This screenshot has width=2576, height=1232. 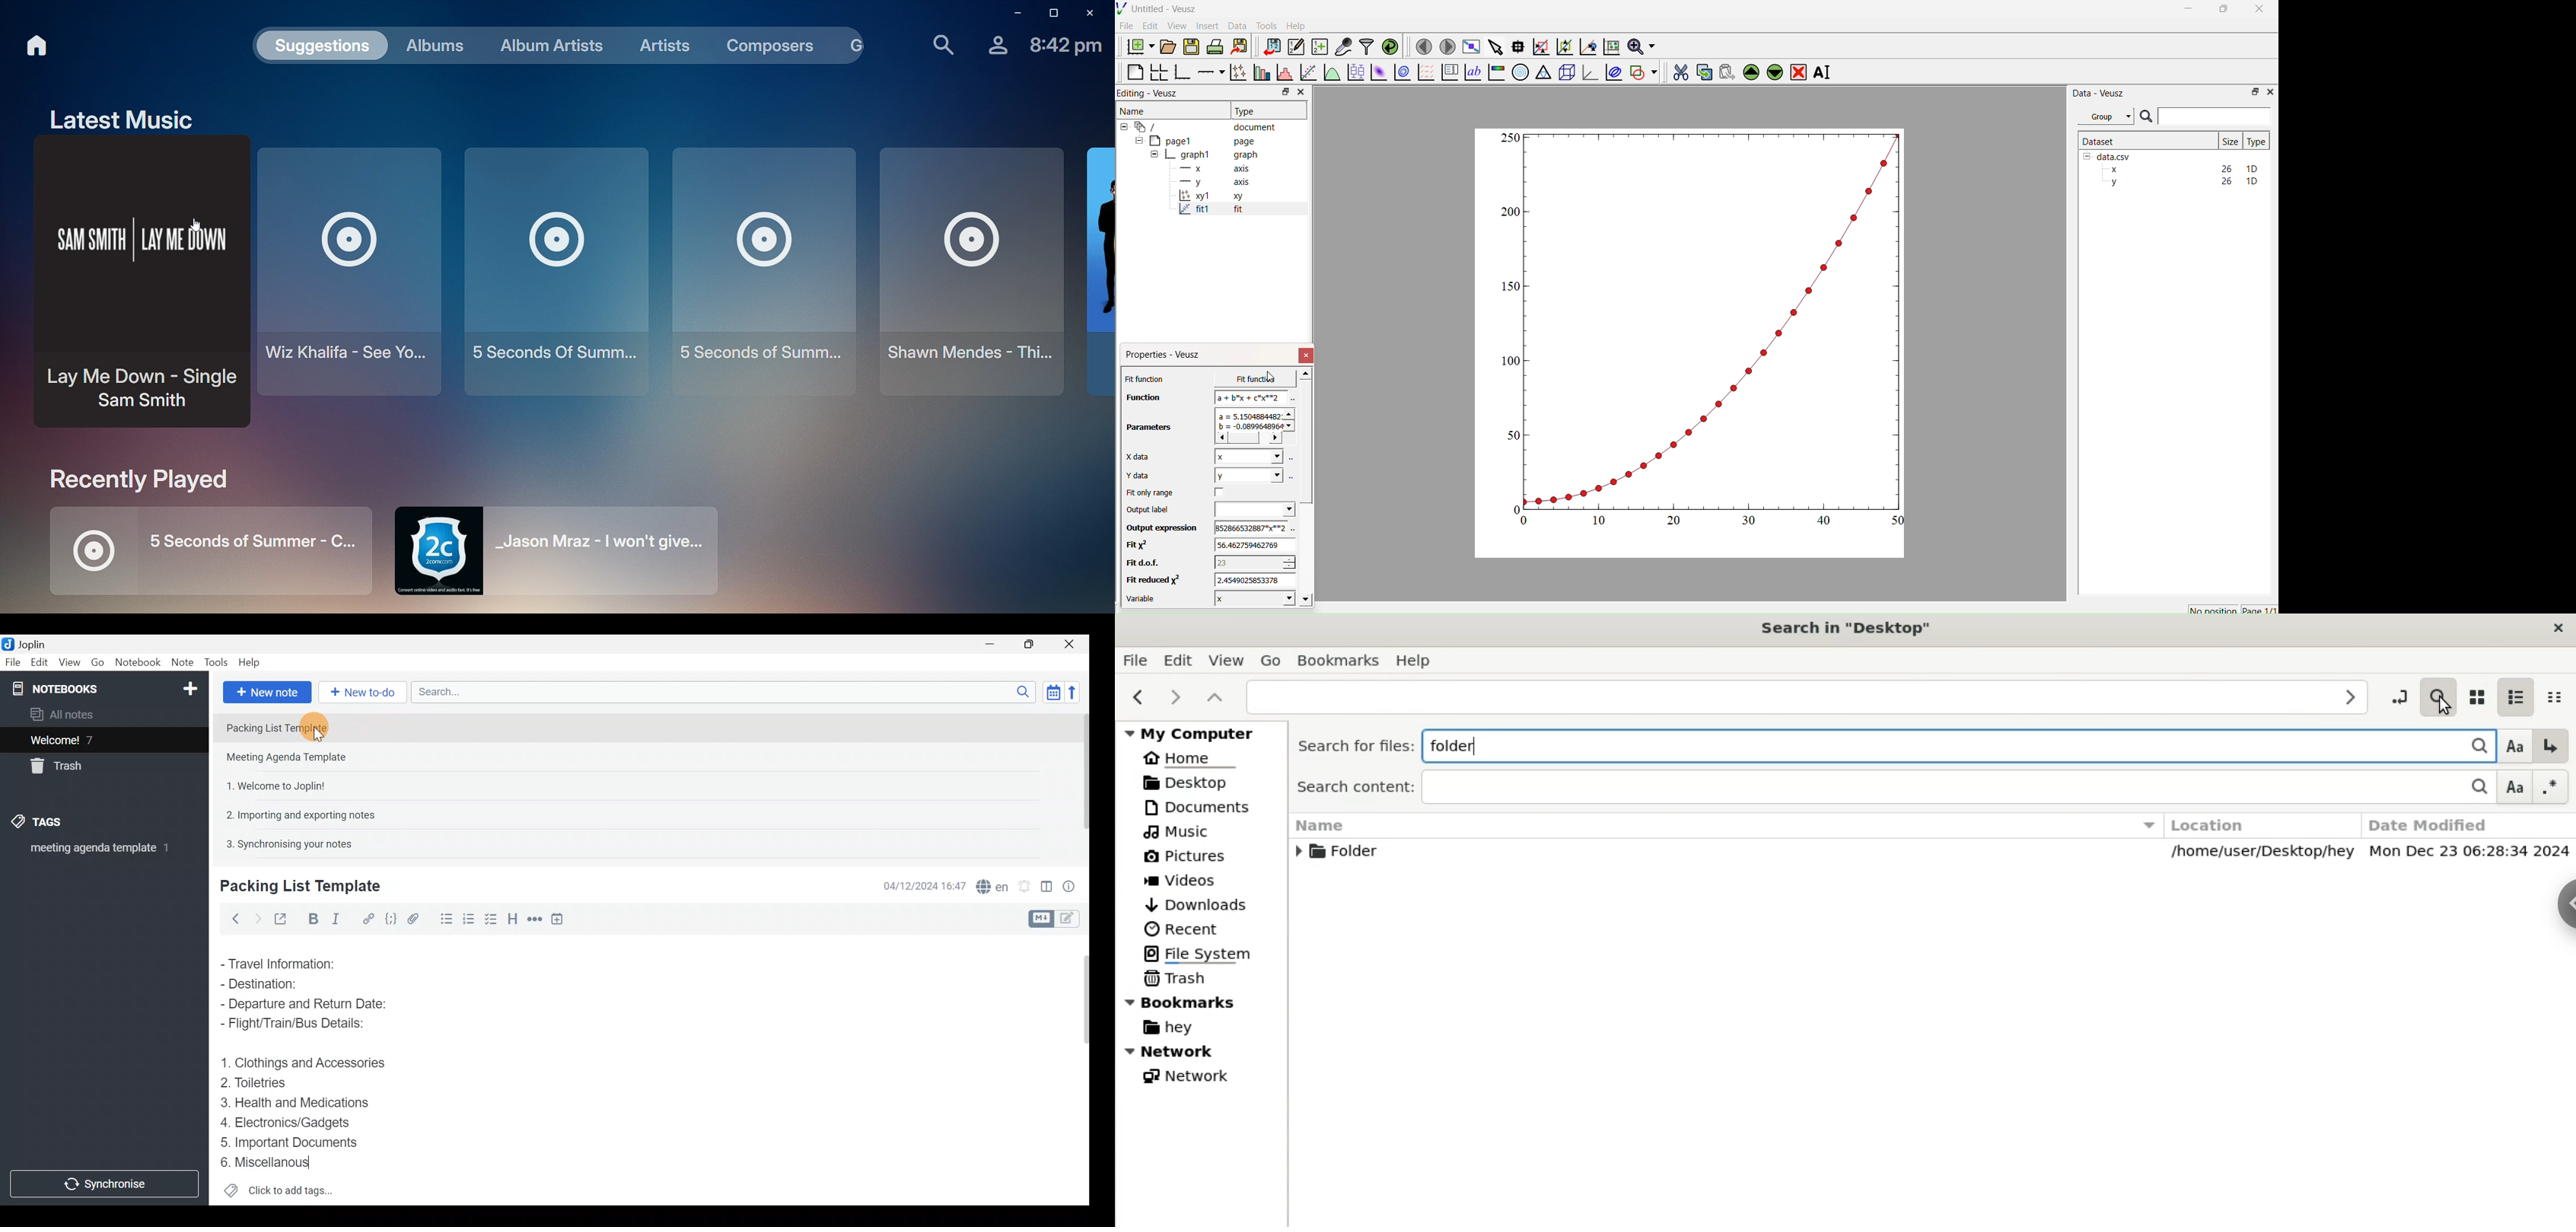 What do you see at coordinates (61, 768) in the screenshot?
I see `Trash` at bounding box center [61, 768].